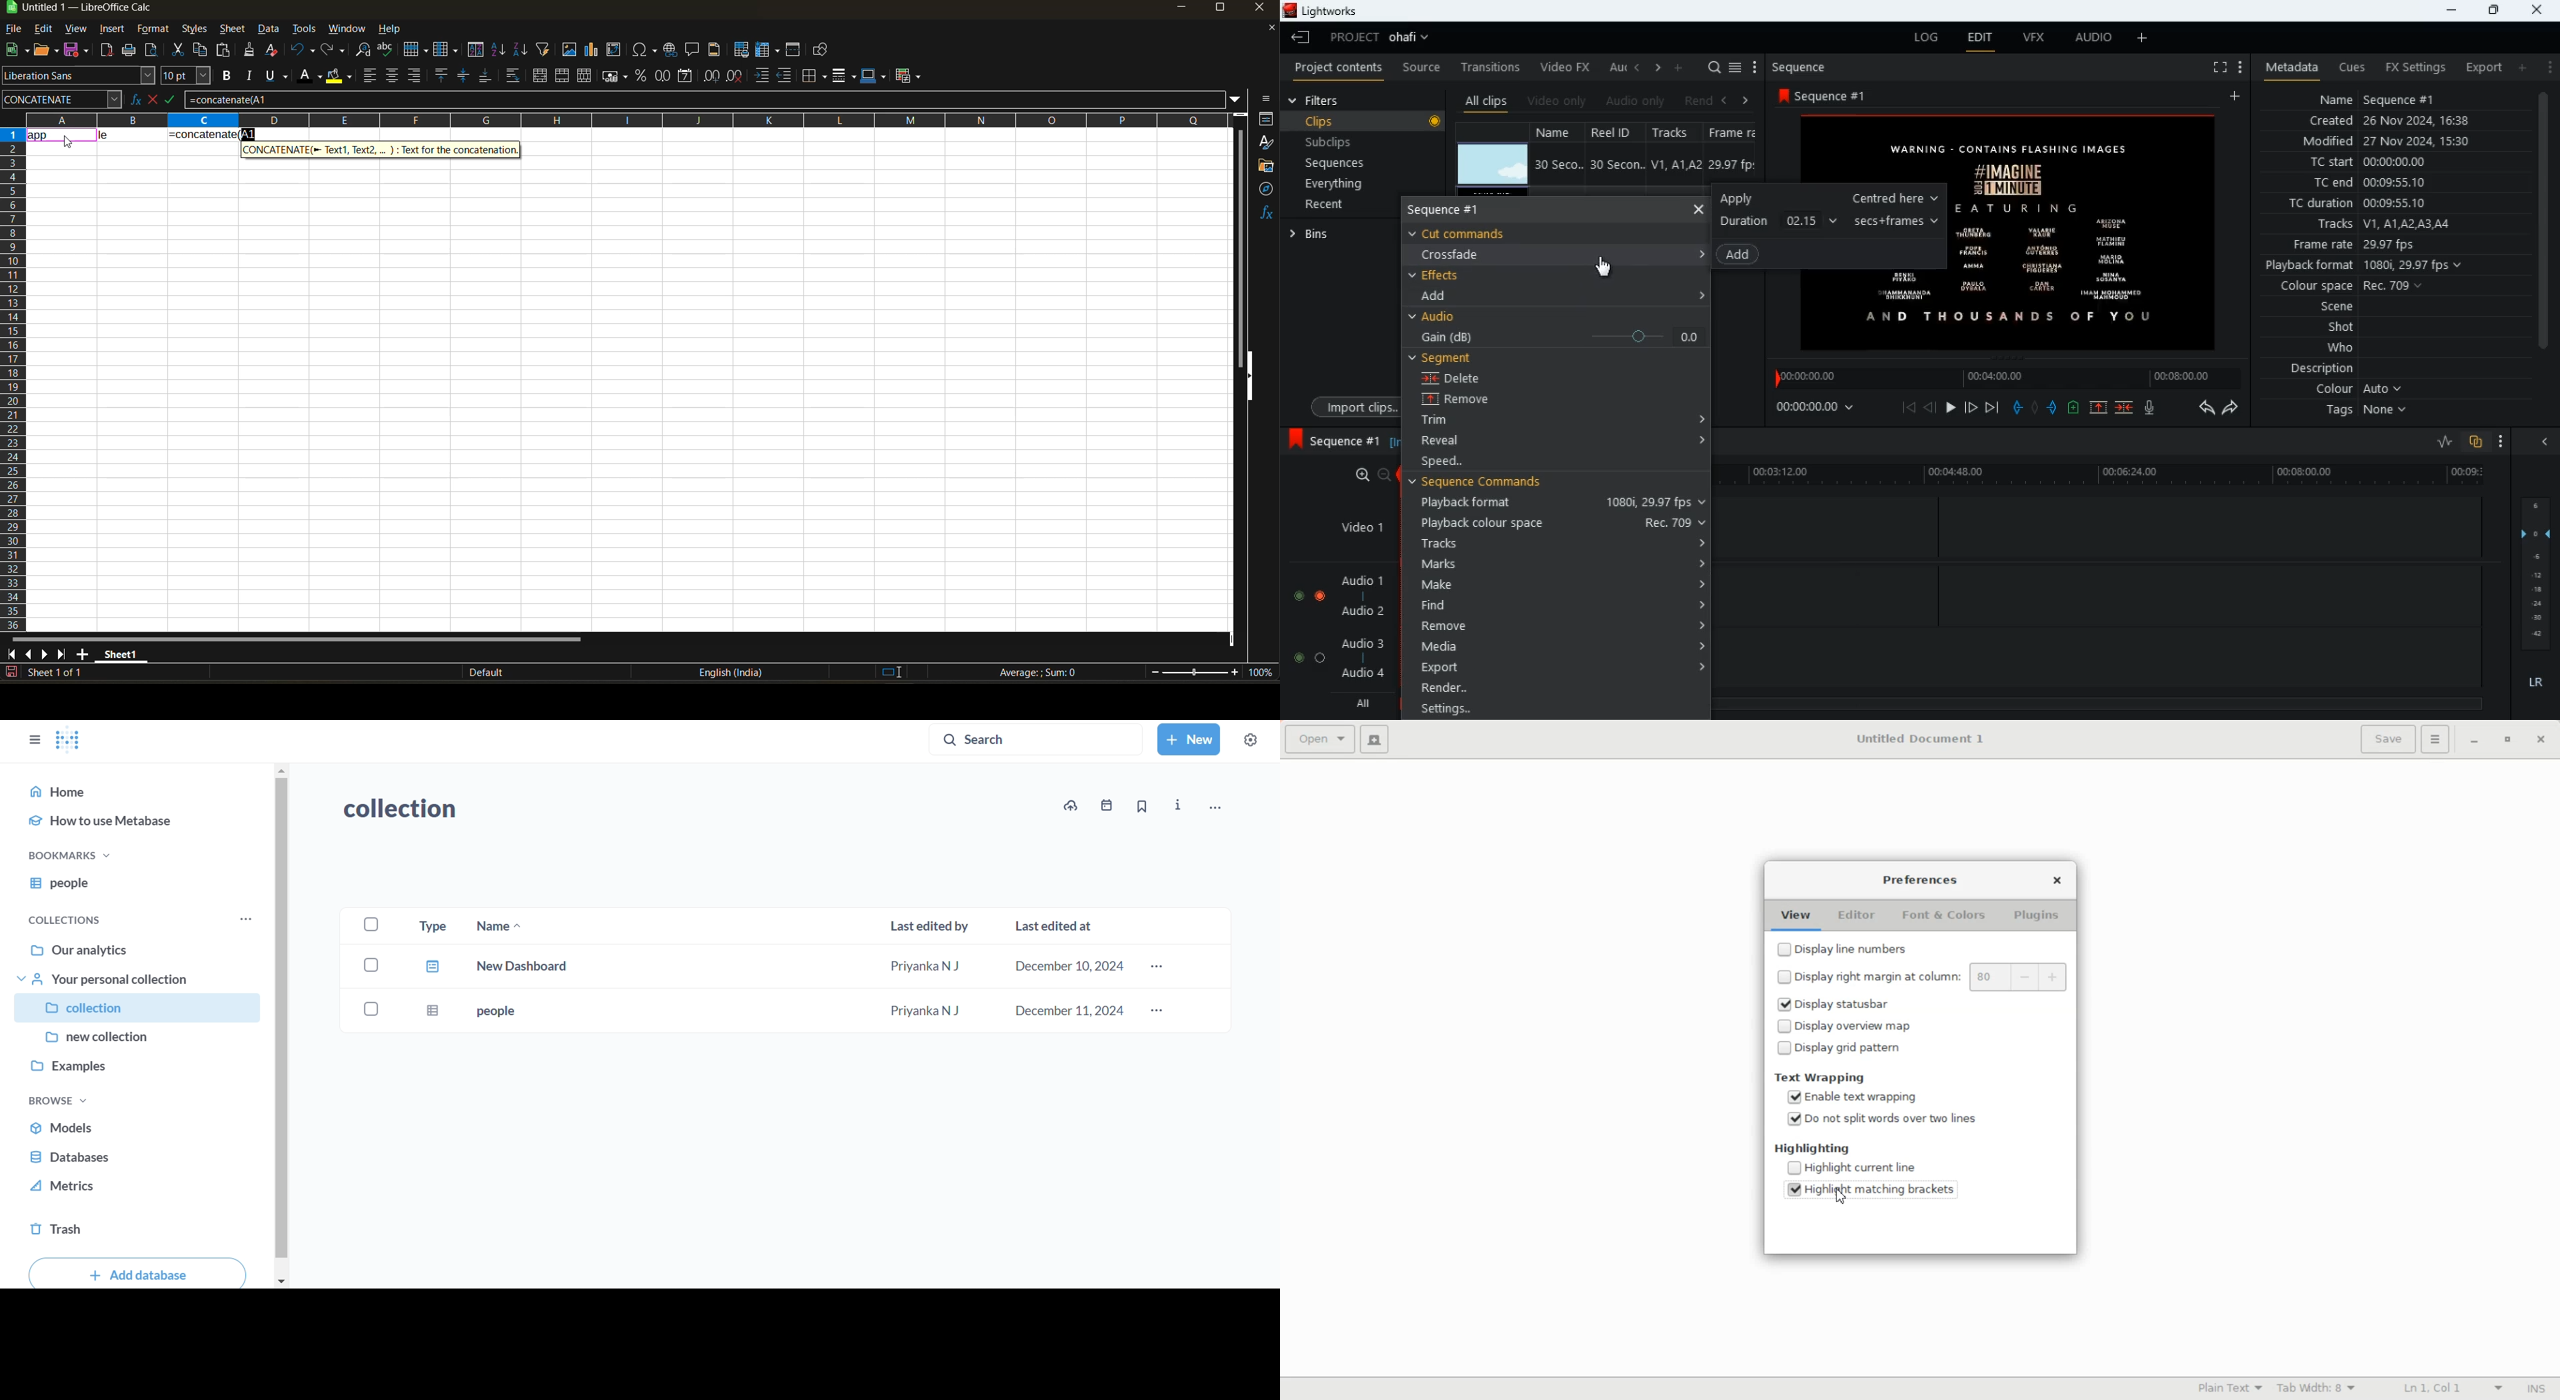 This screenshot has height=1400, width=2576. I want to click on Accordion, so click(1697, 413).